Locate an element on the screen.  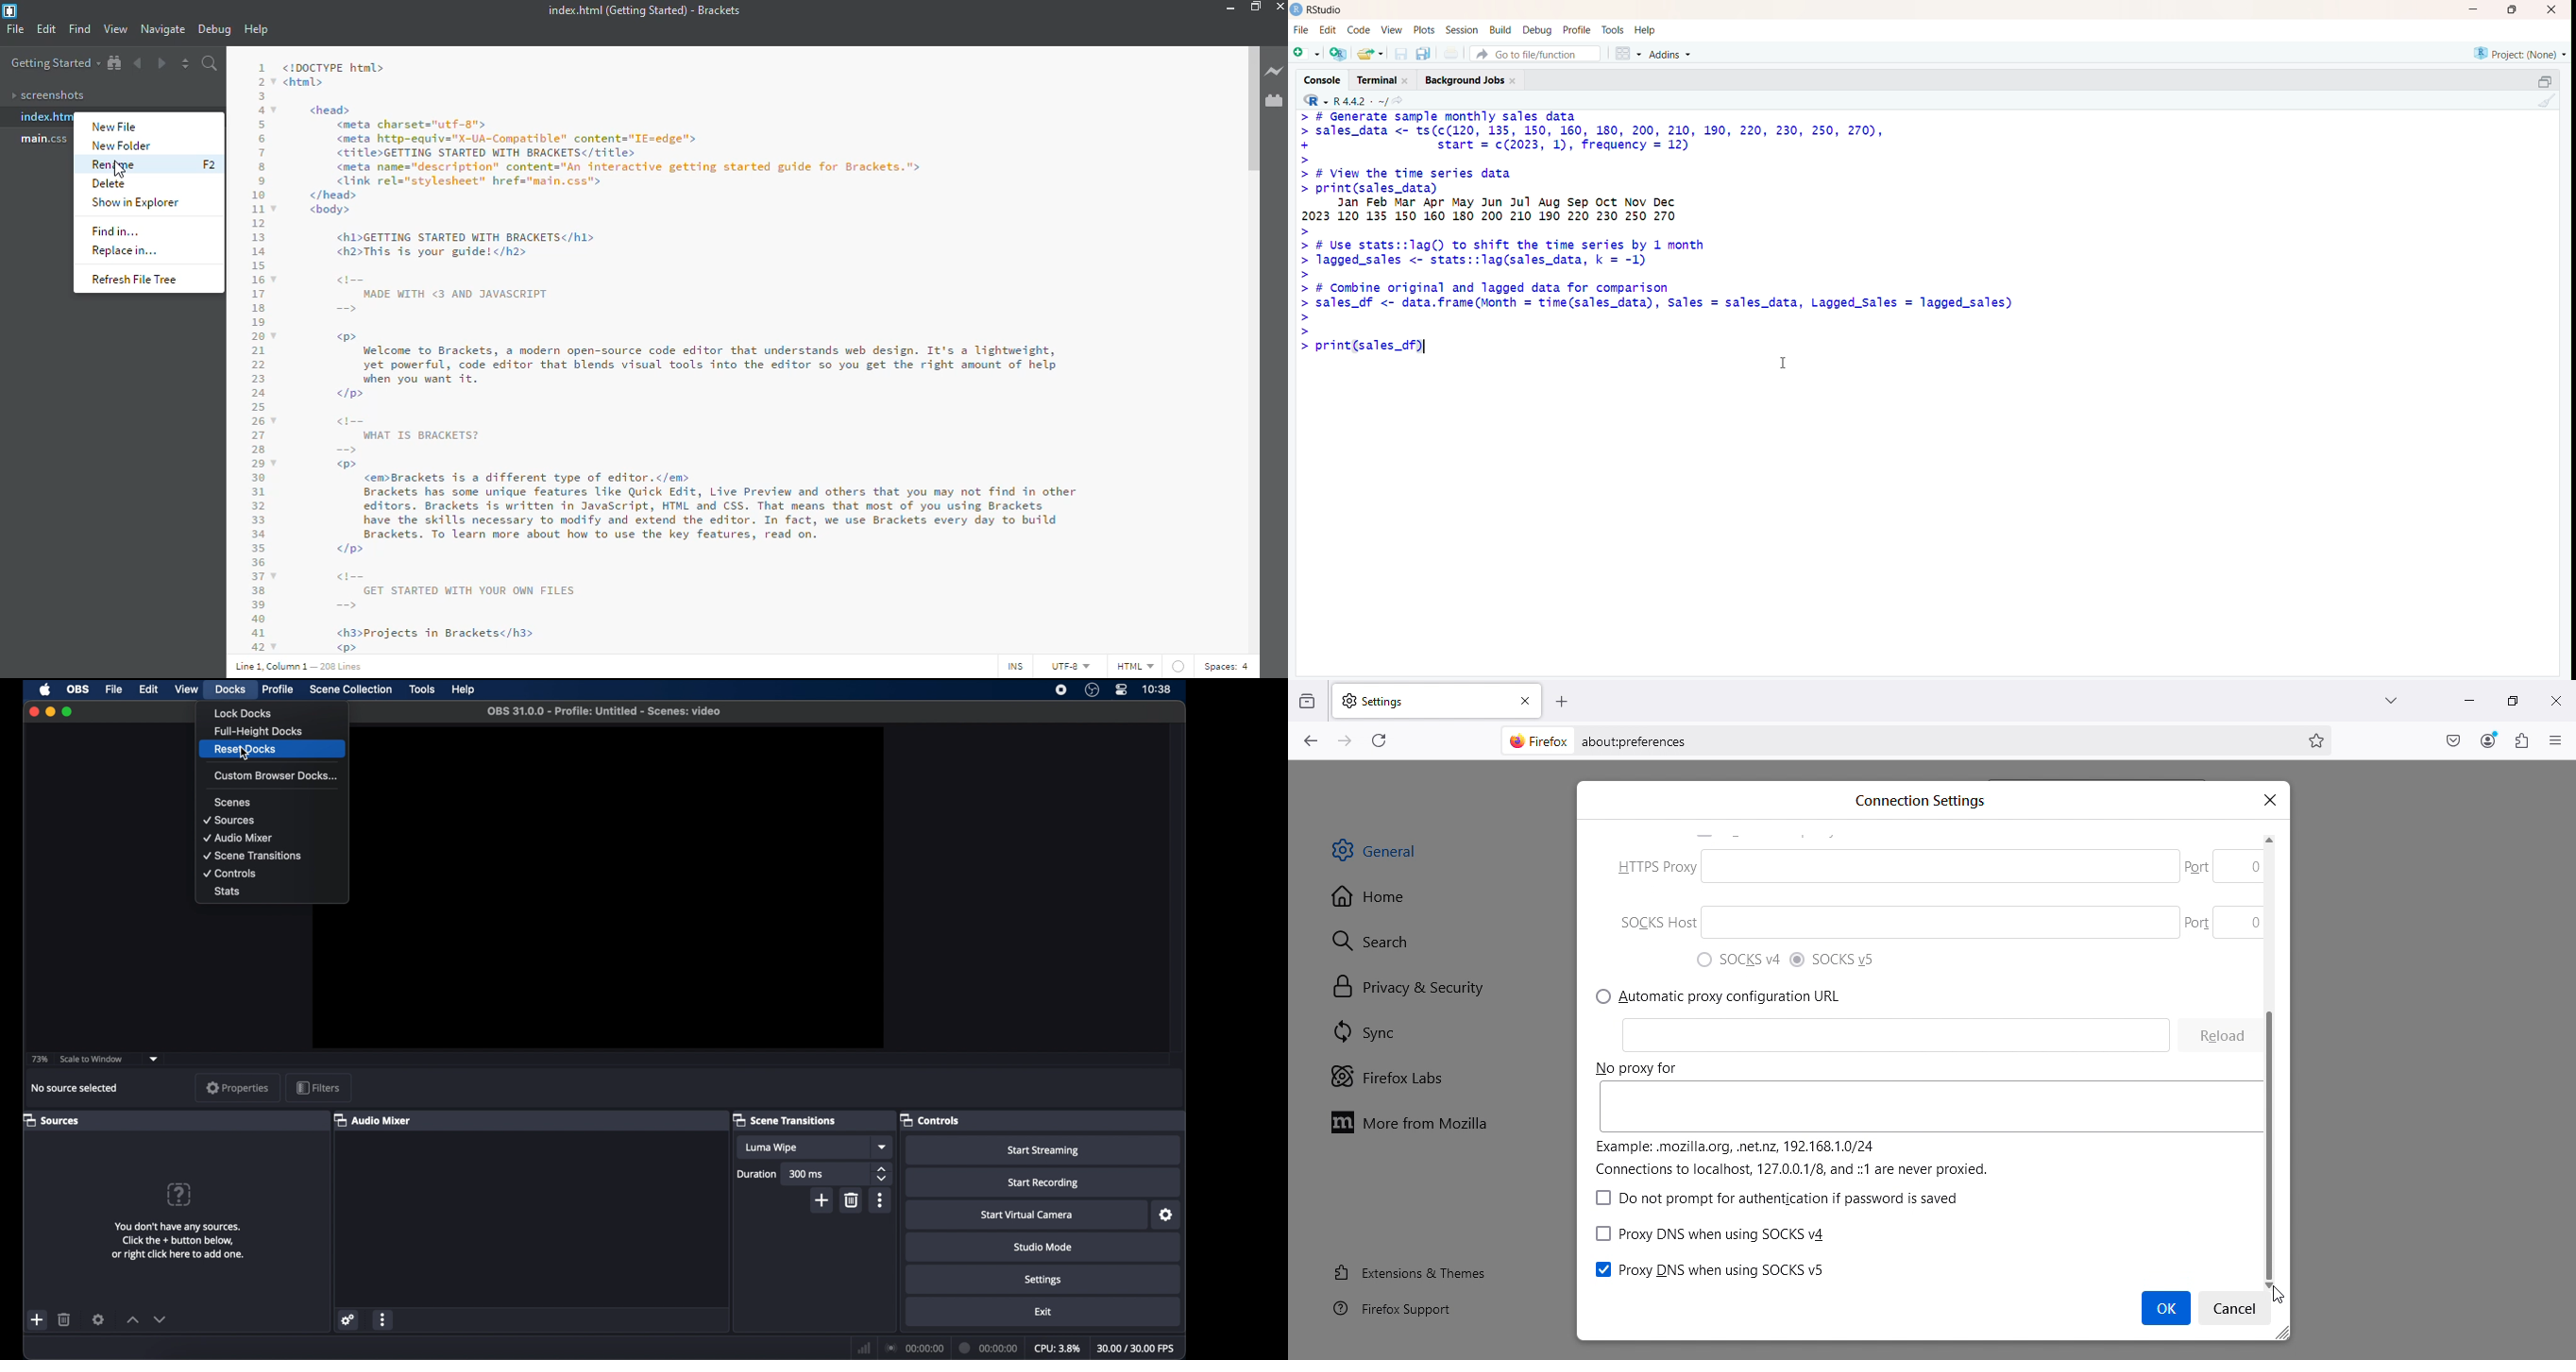
30.00/30.00 fps is located at coordinates (1136, 1349).